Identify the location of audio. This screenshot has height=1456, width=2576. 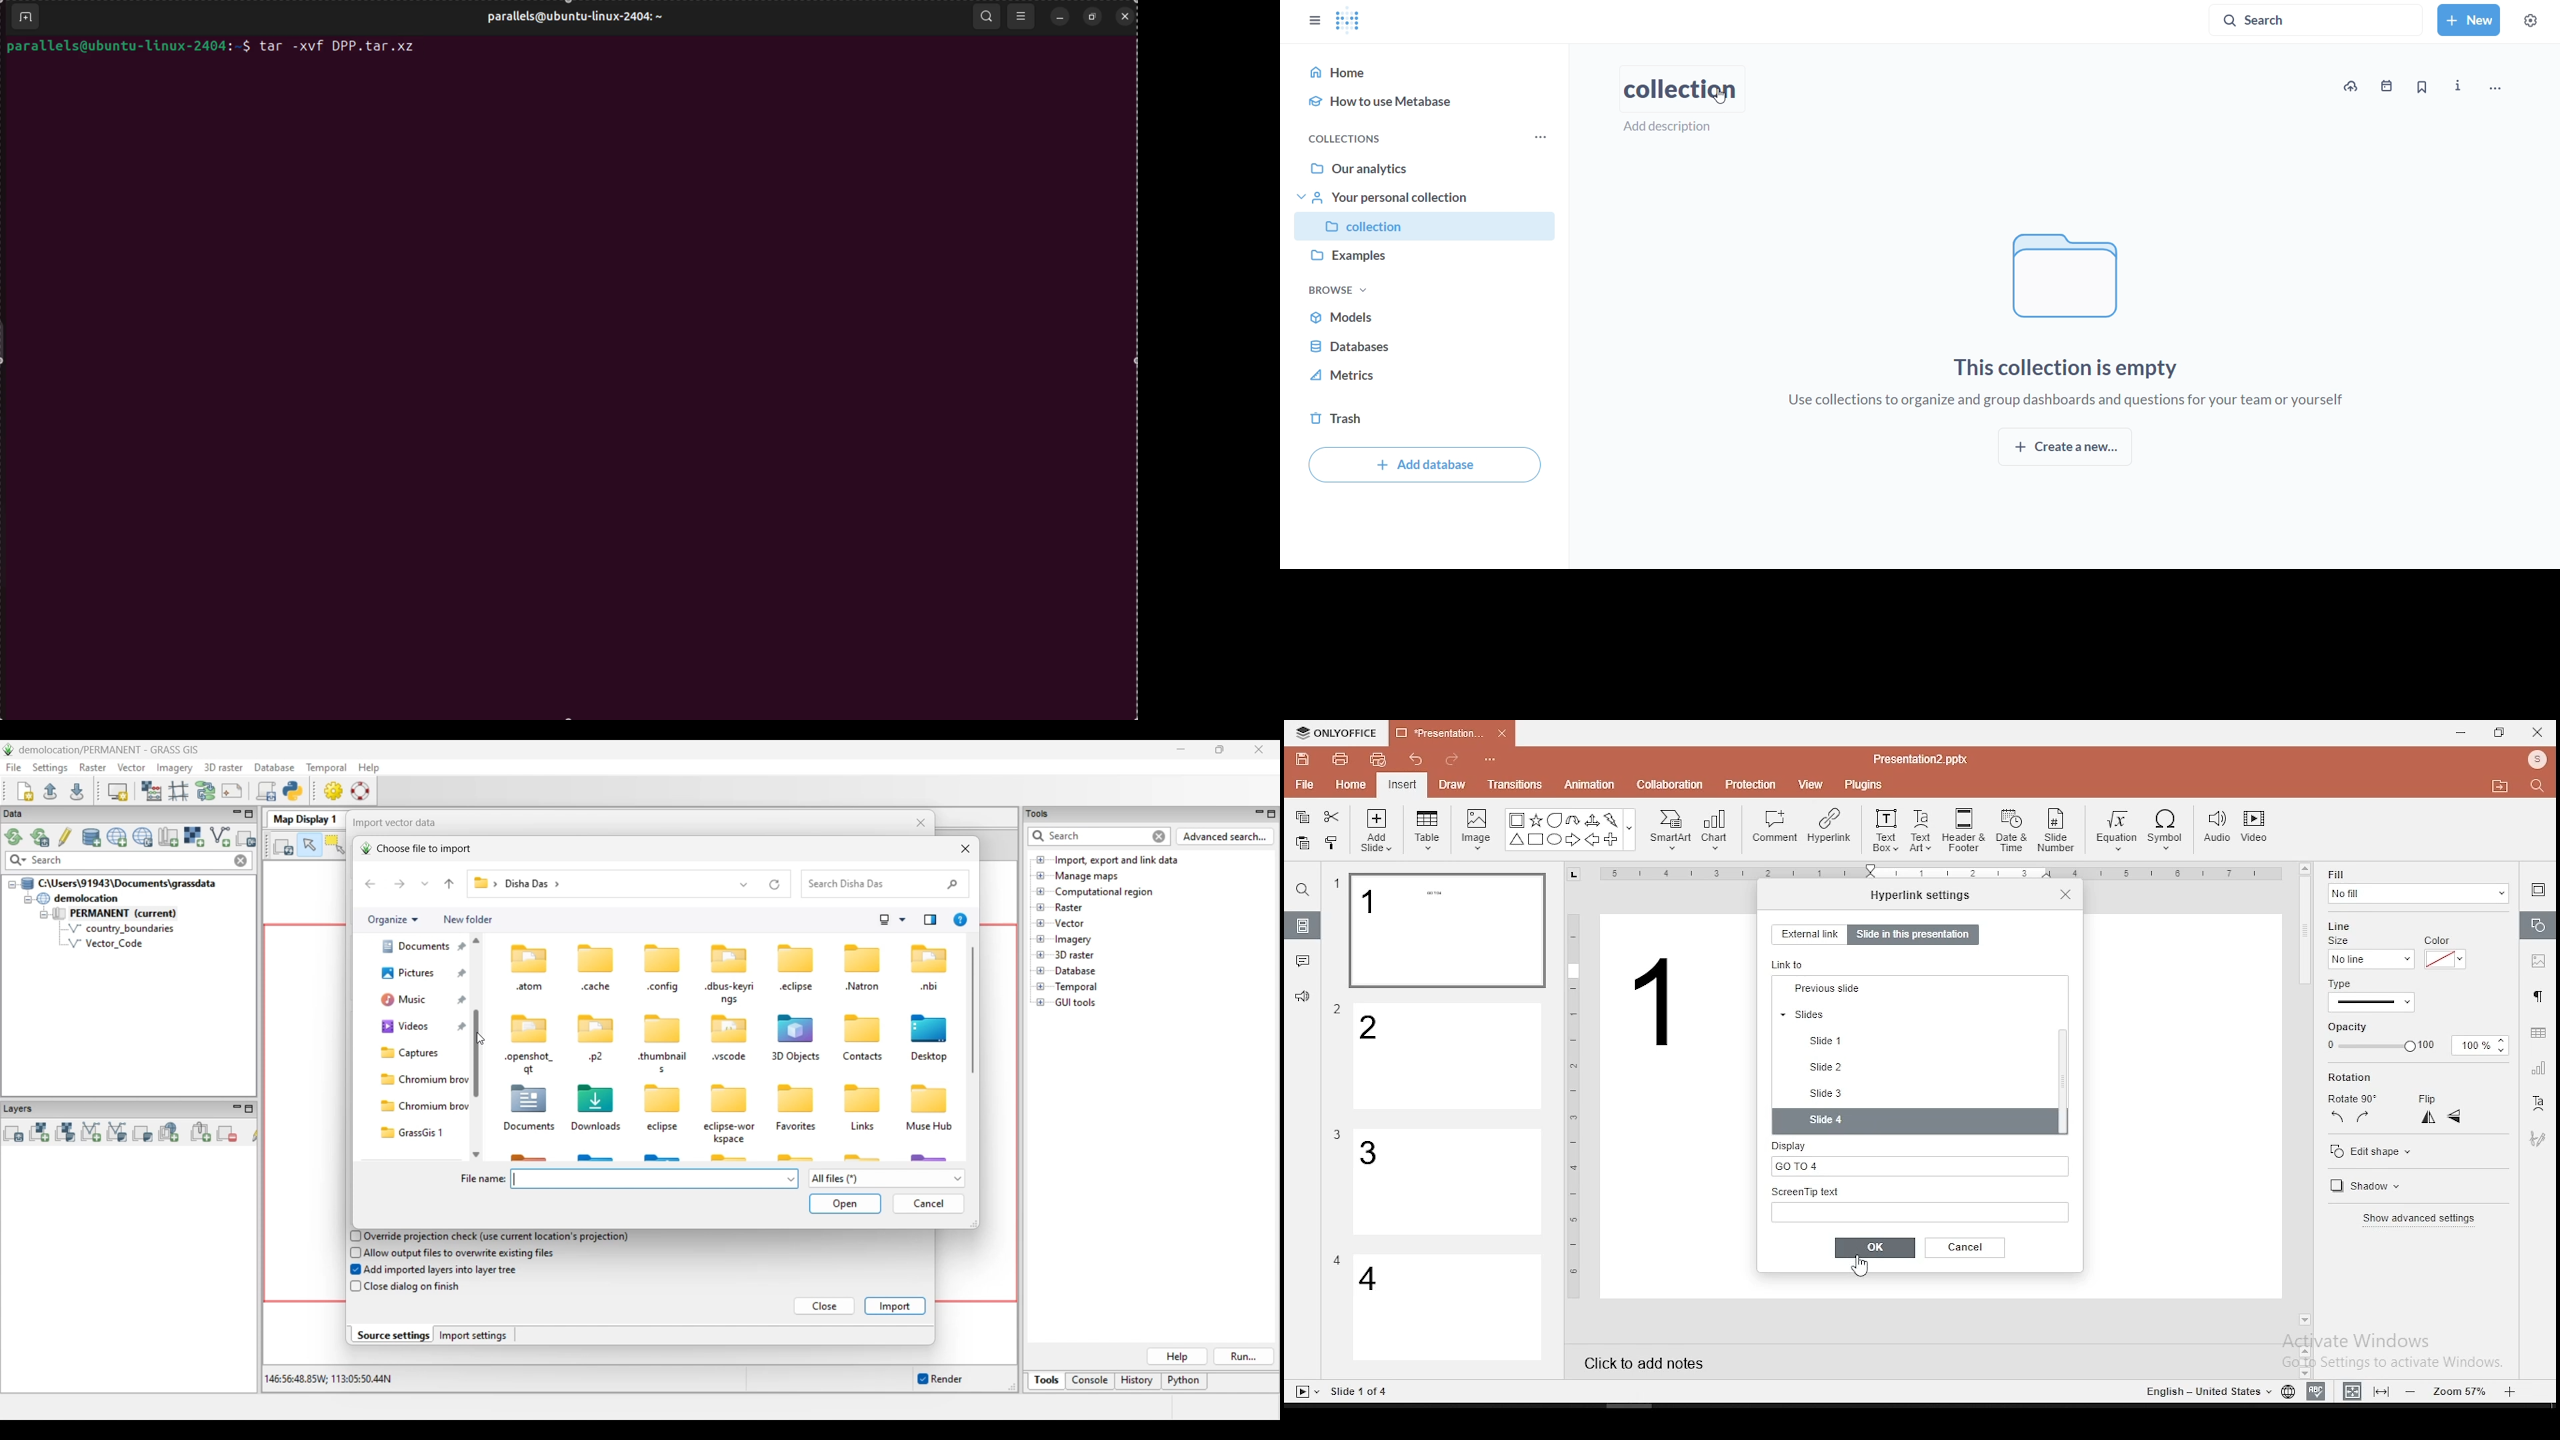
(2217, 828).